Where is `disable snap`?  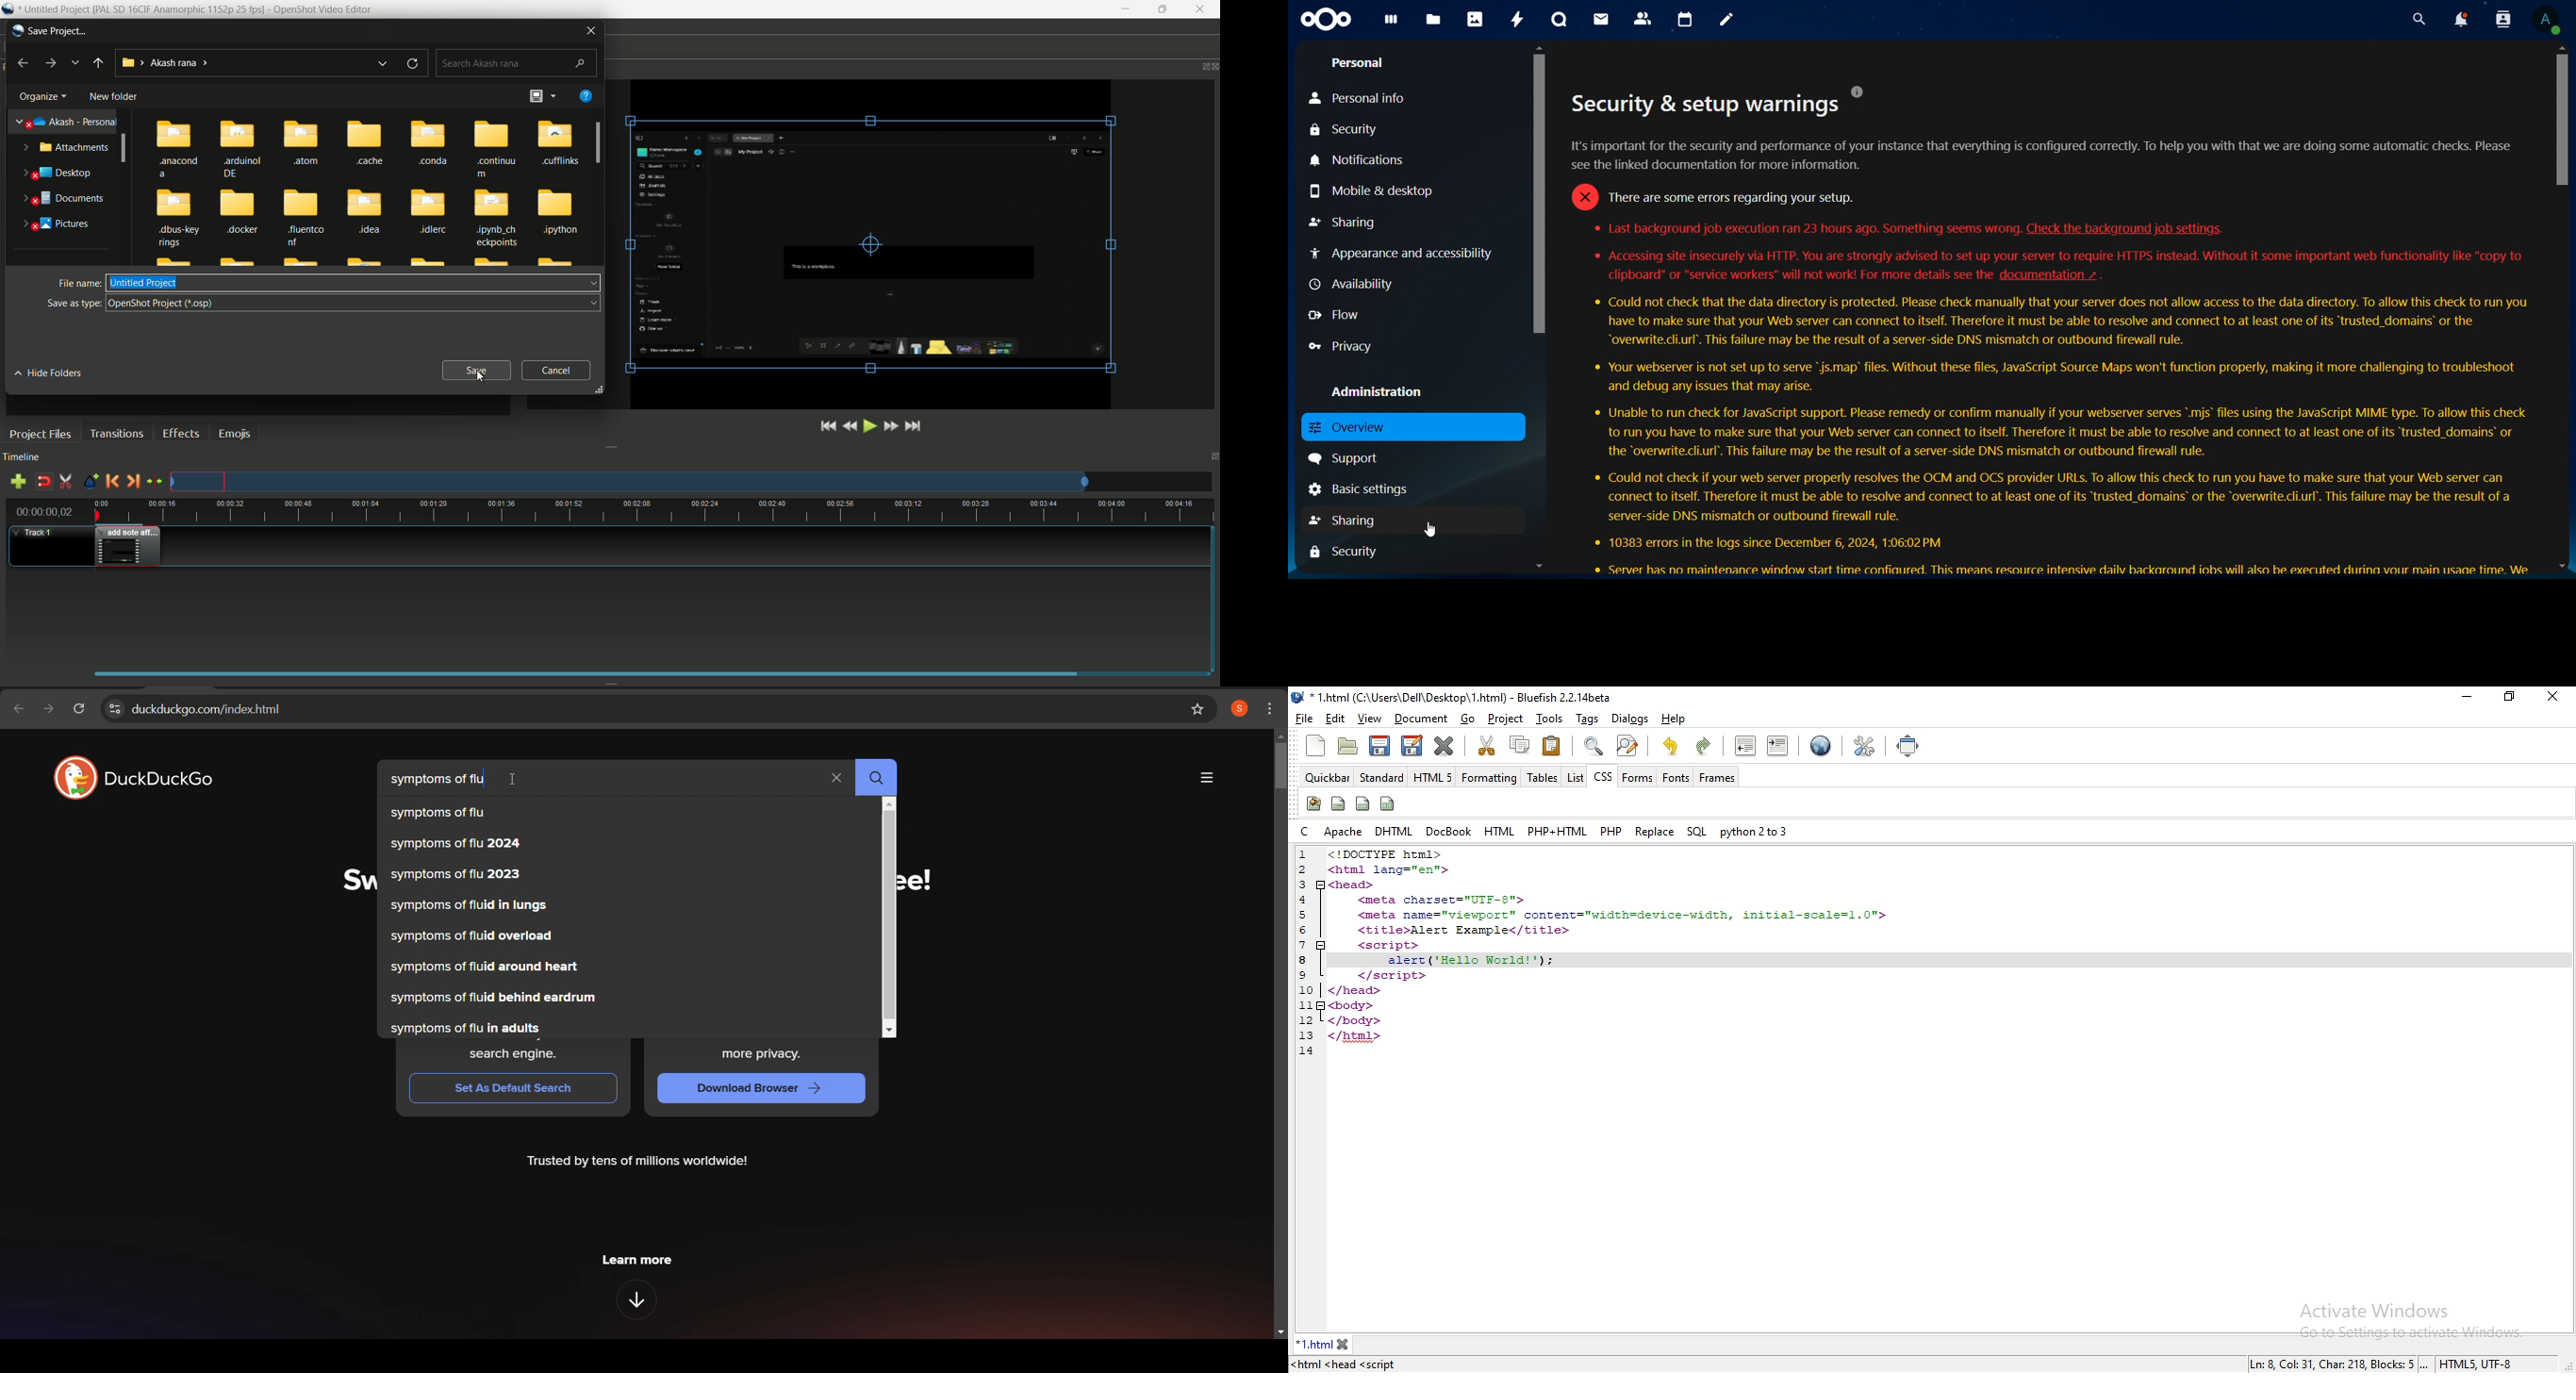
disable snap is located at coordinates (43, 482).